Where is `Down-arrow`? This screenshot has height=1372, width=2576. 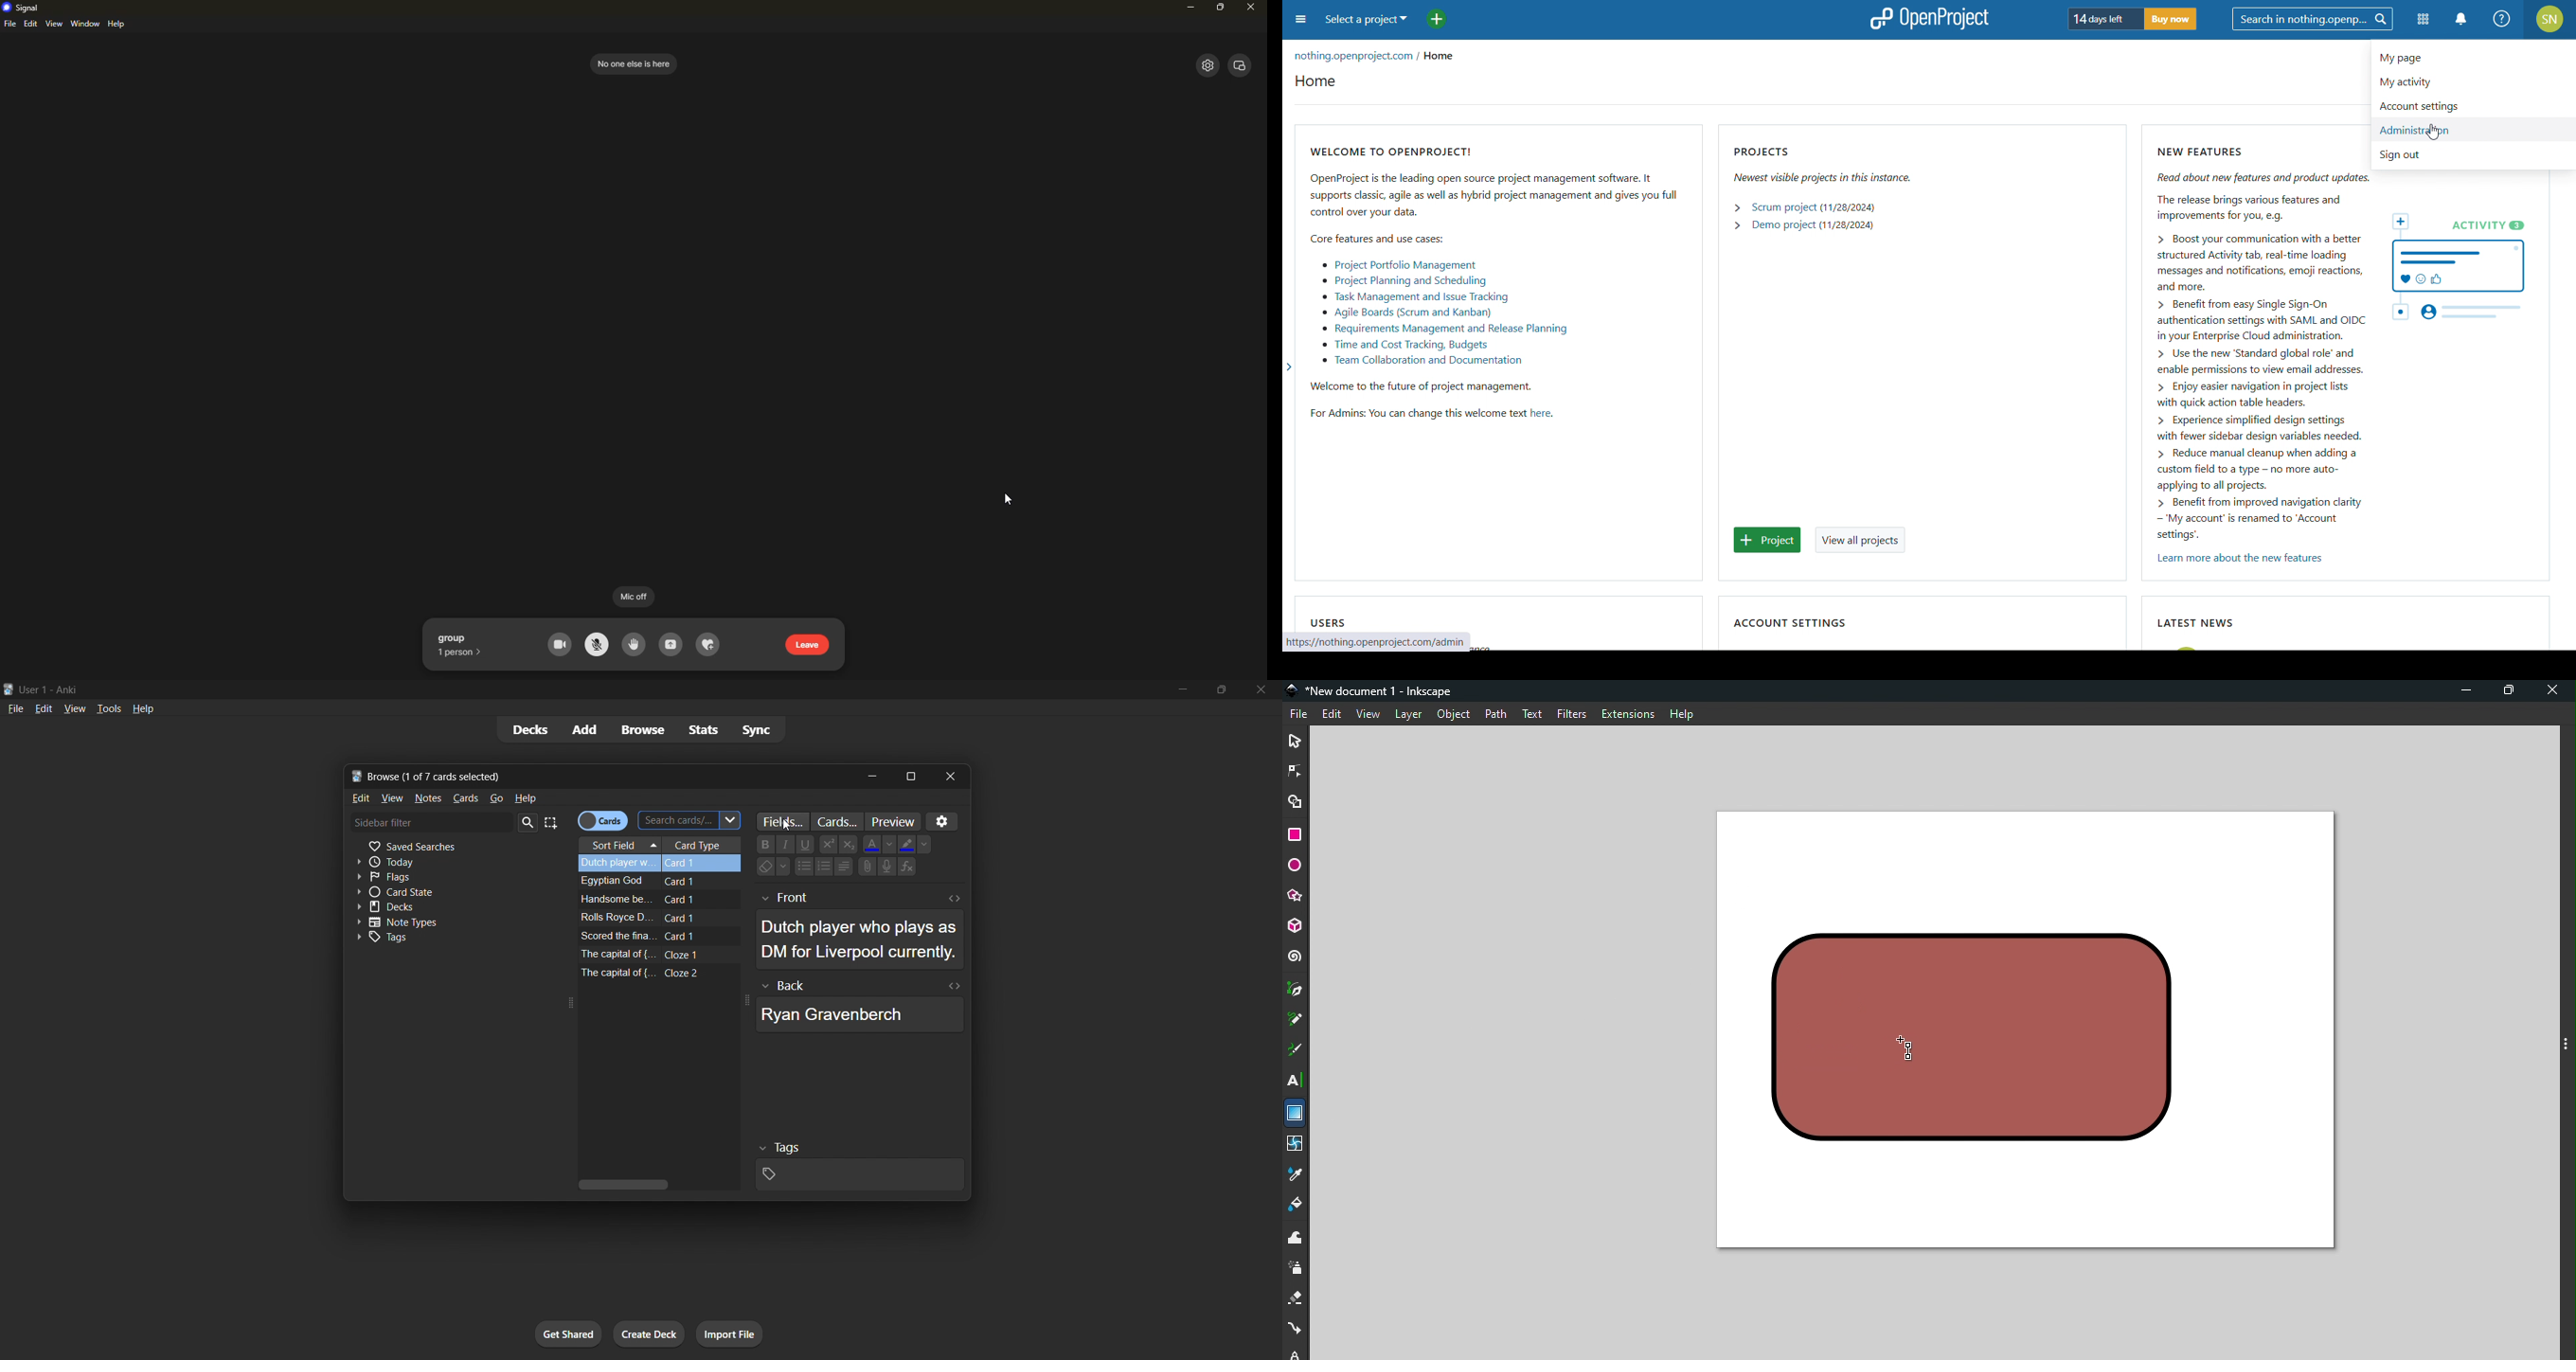
Down-arrow is located at coordinates (785, 867).